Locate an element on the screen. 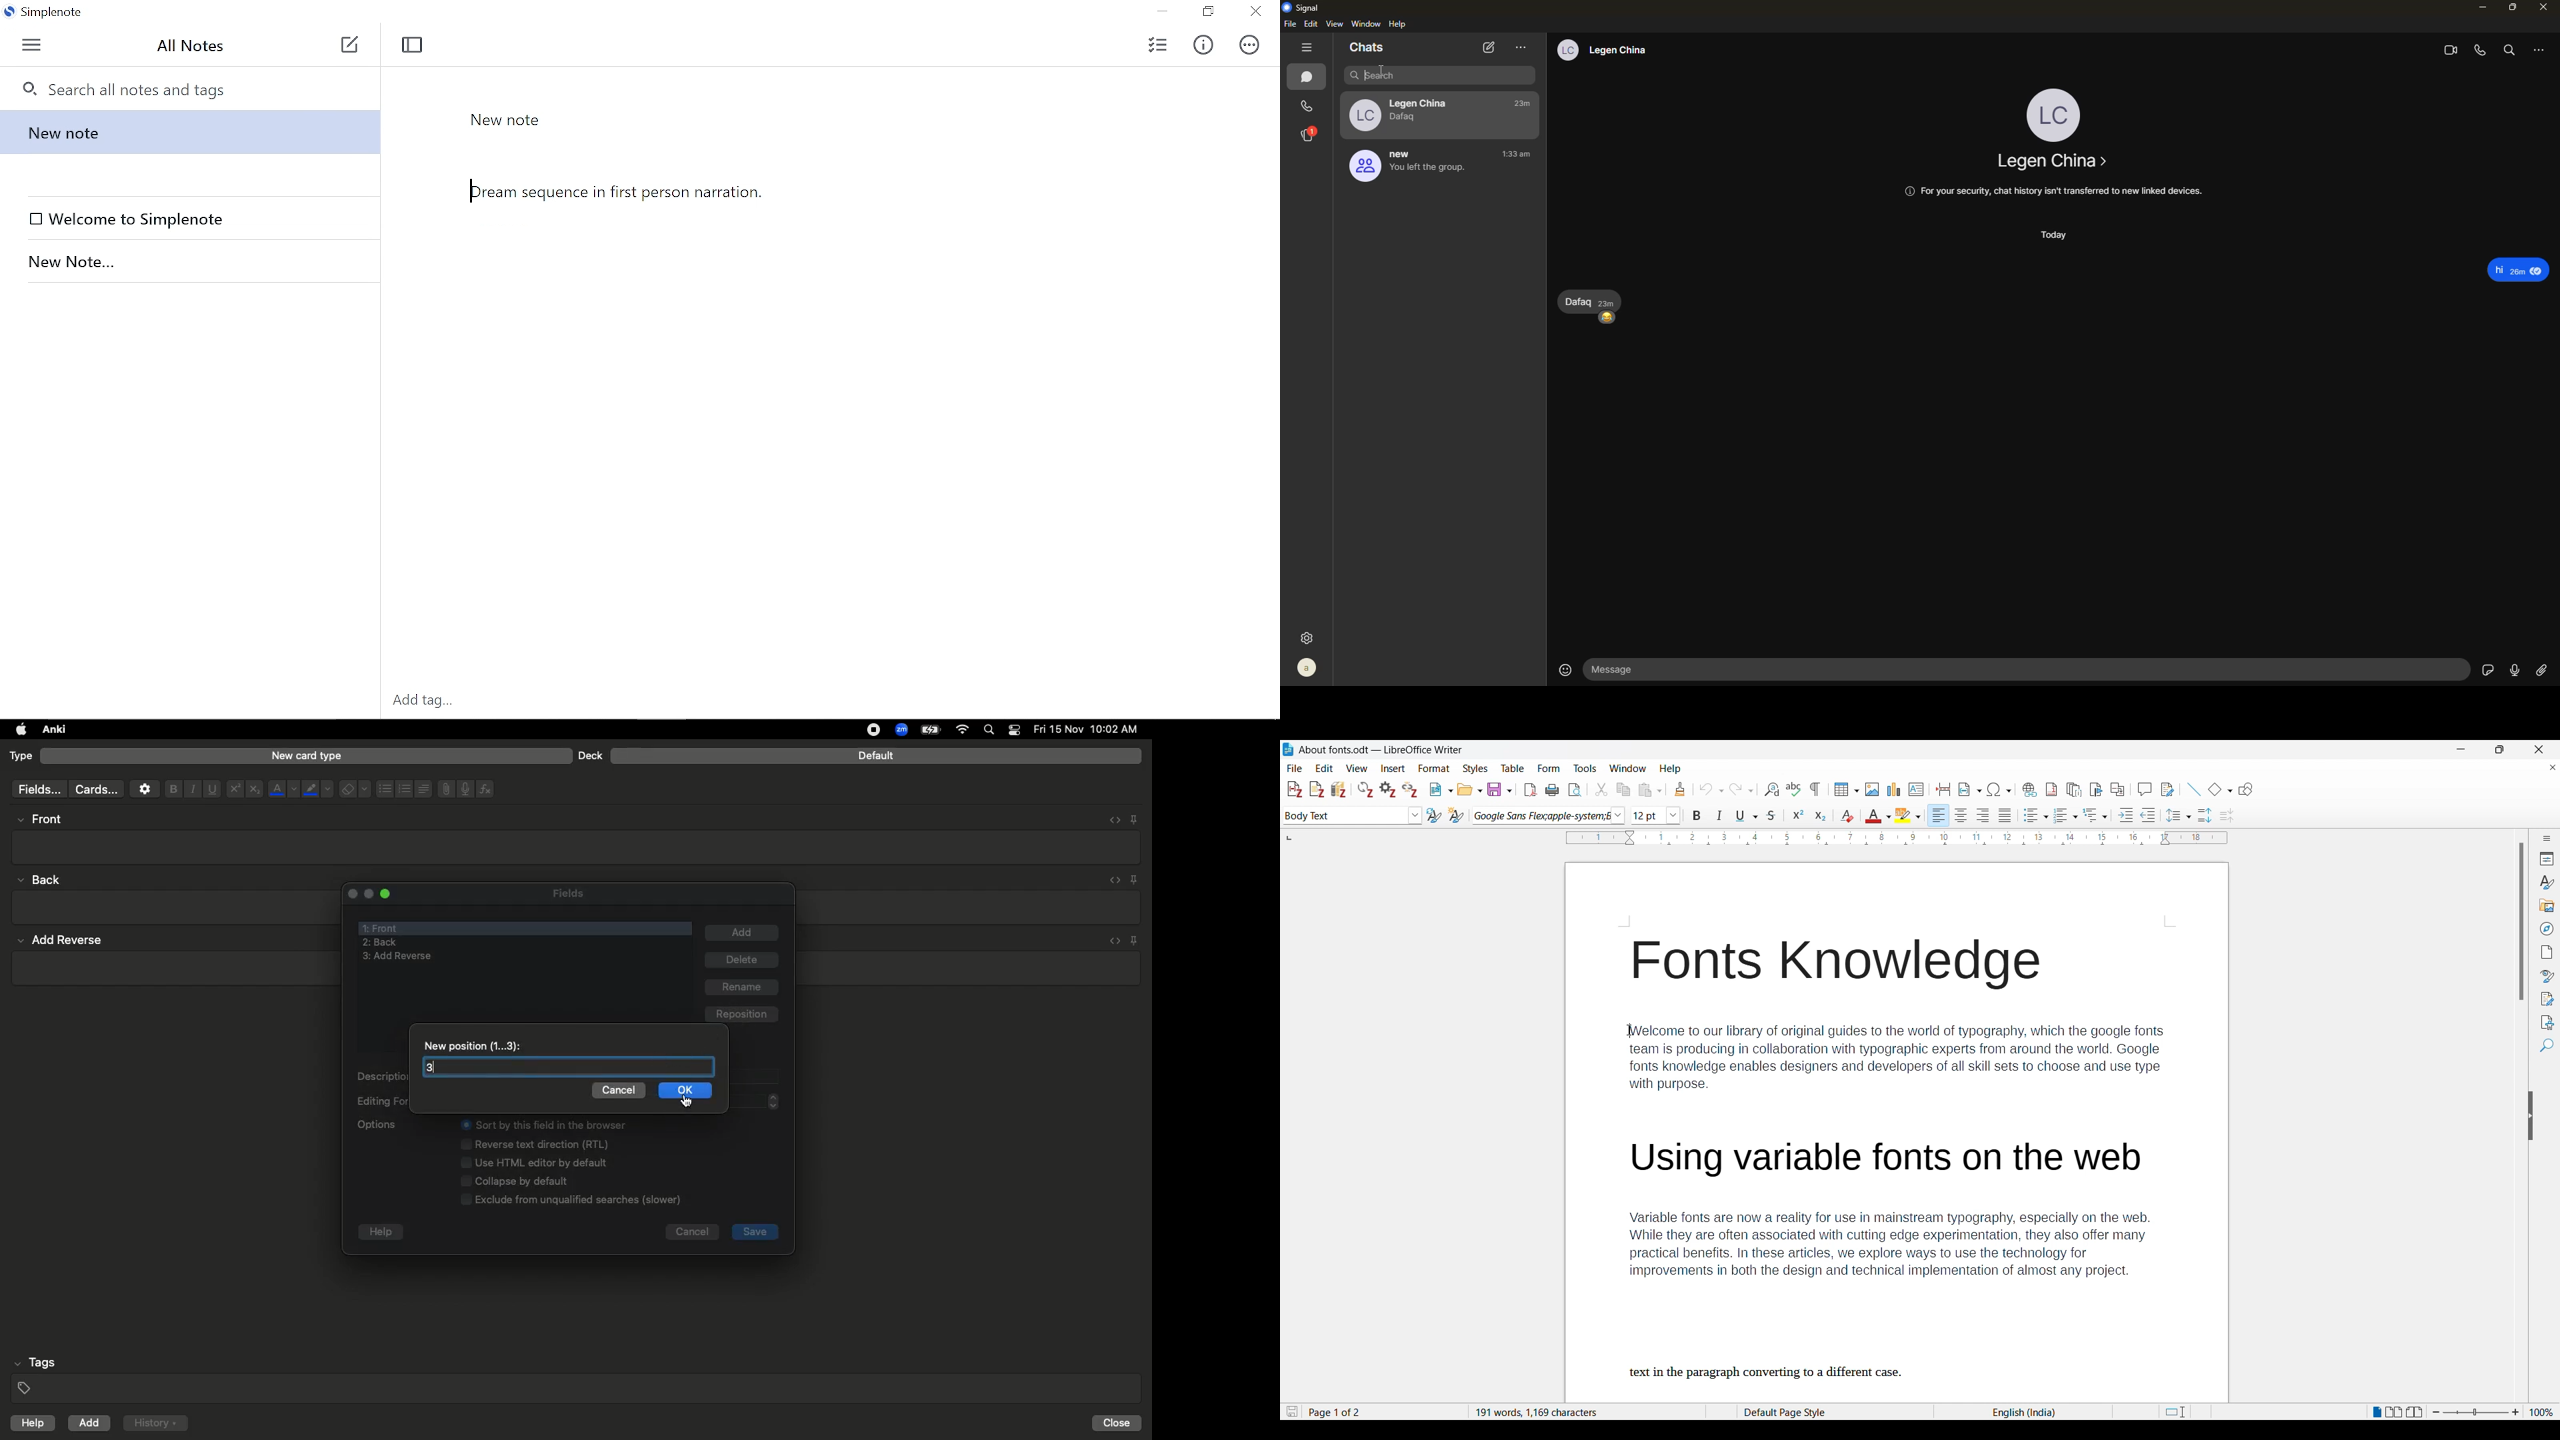 The height and width of the screenshot is (1456, 2576). time- 1:33am is located at coordinates (1516, 153).